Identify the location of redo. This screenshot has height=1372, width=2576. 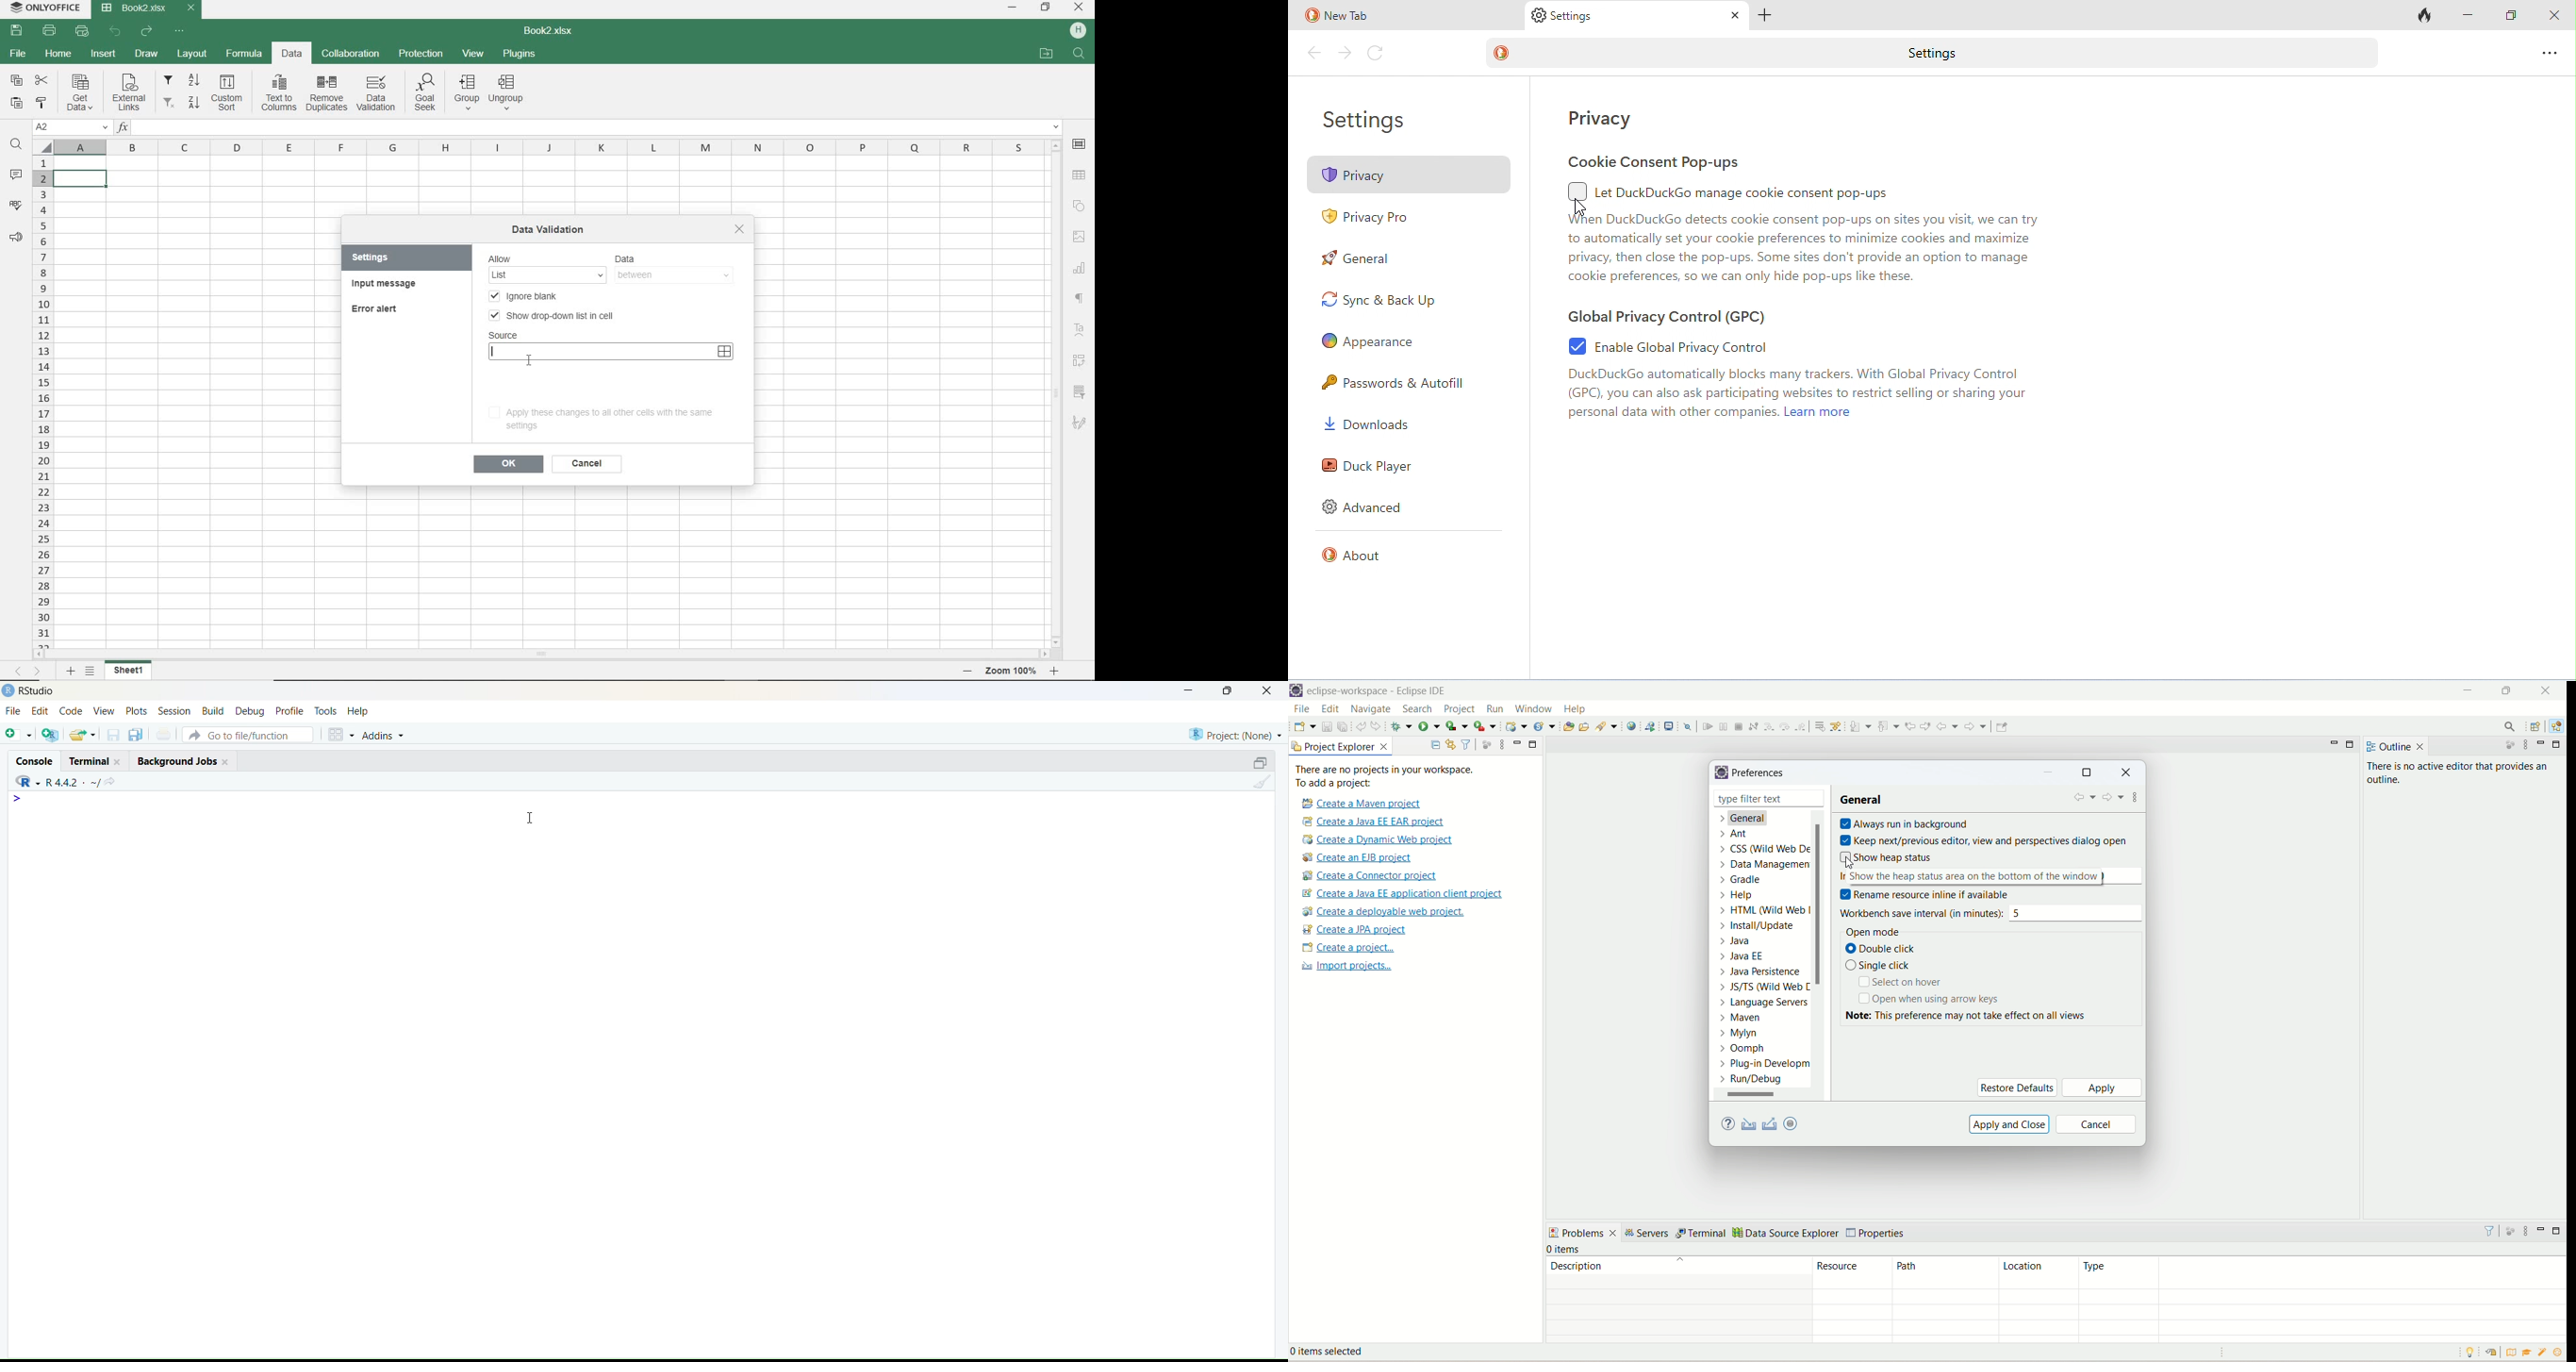
(1378, 726).